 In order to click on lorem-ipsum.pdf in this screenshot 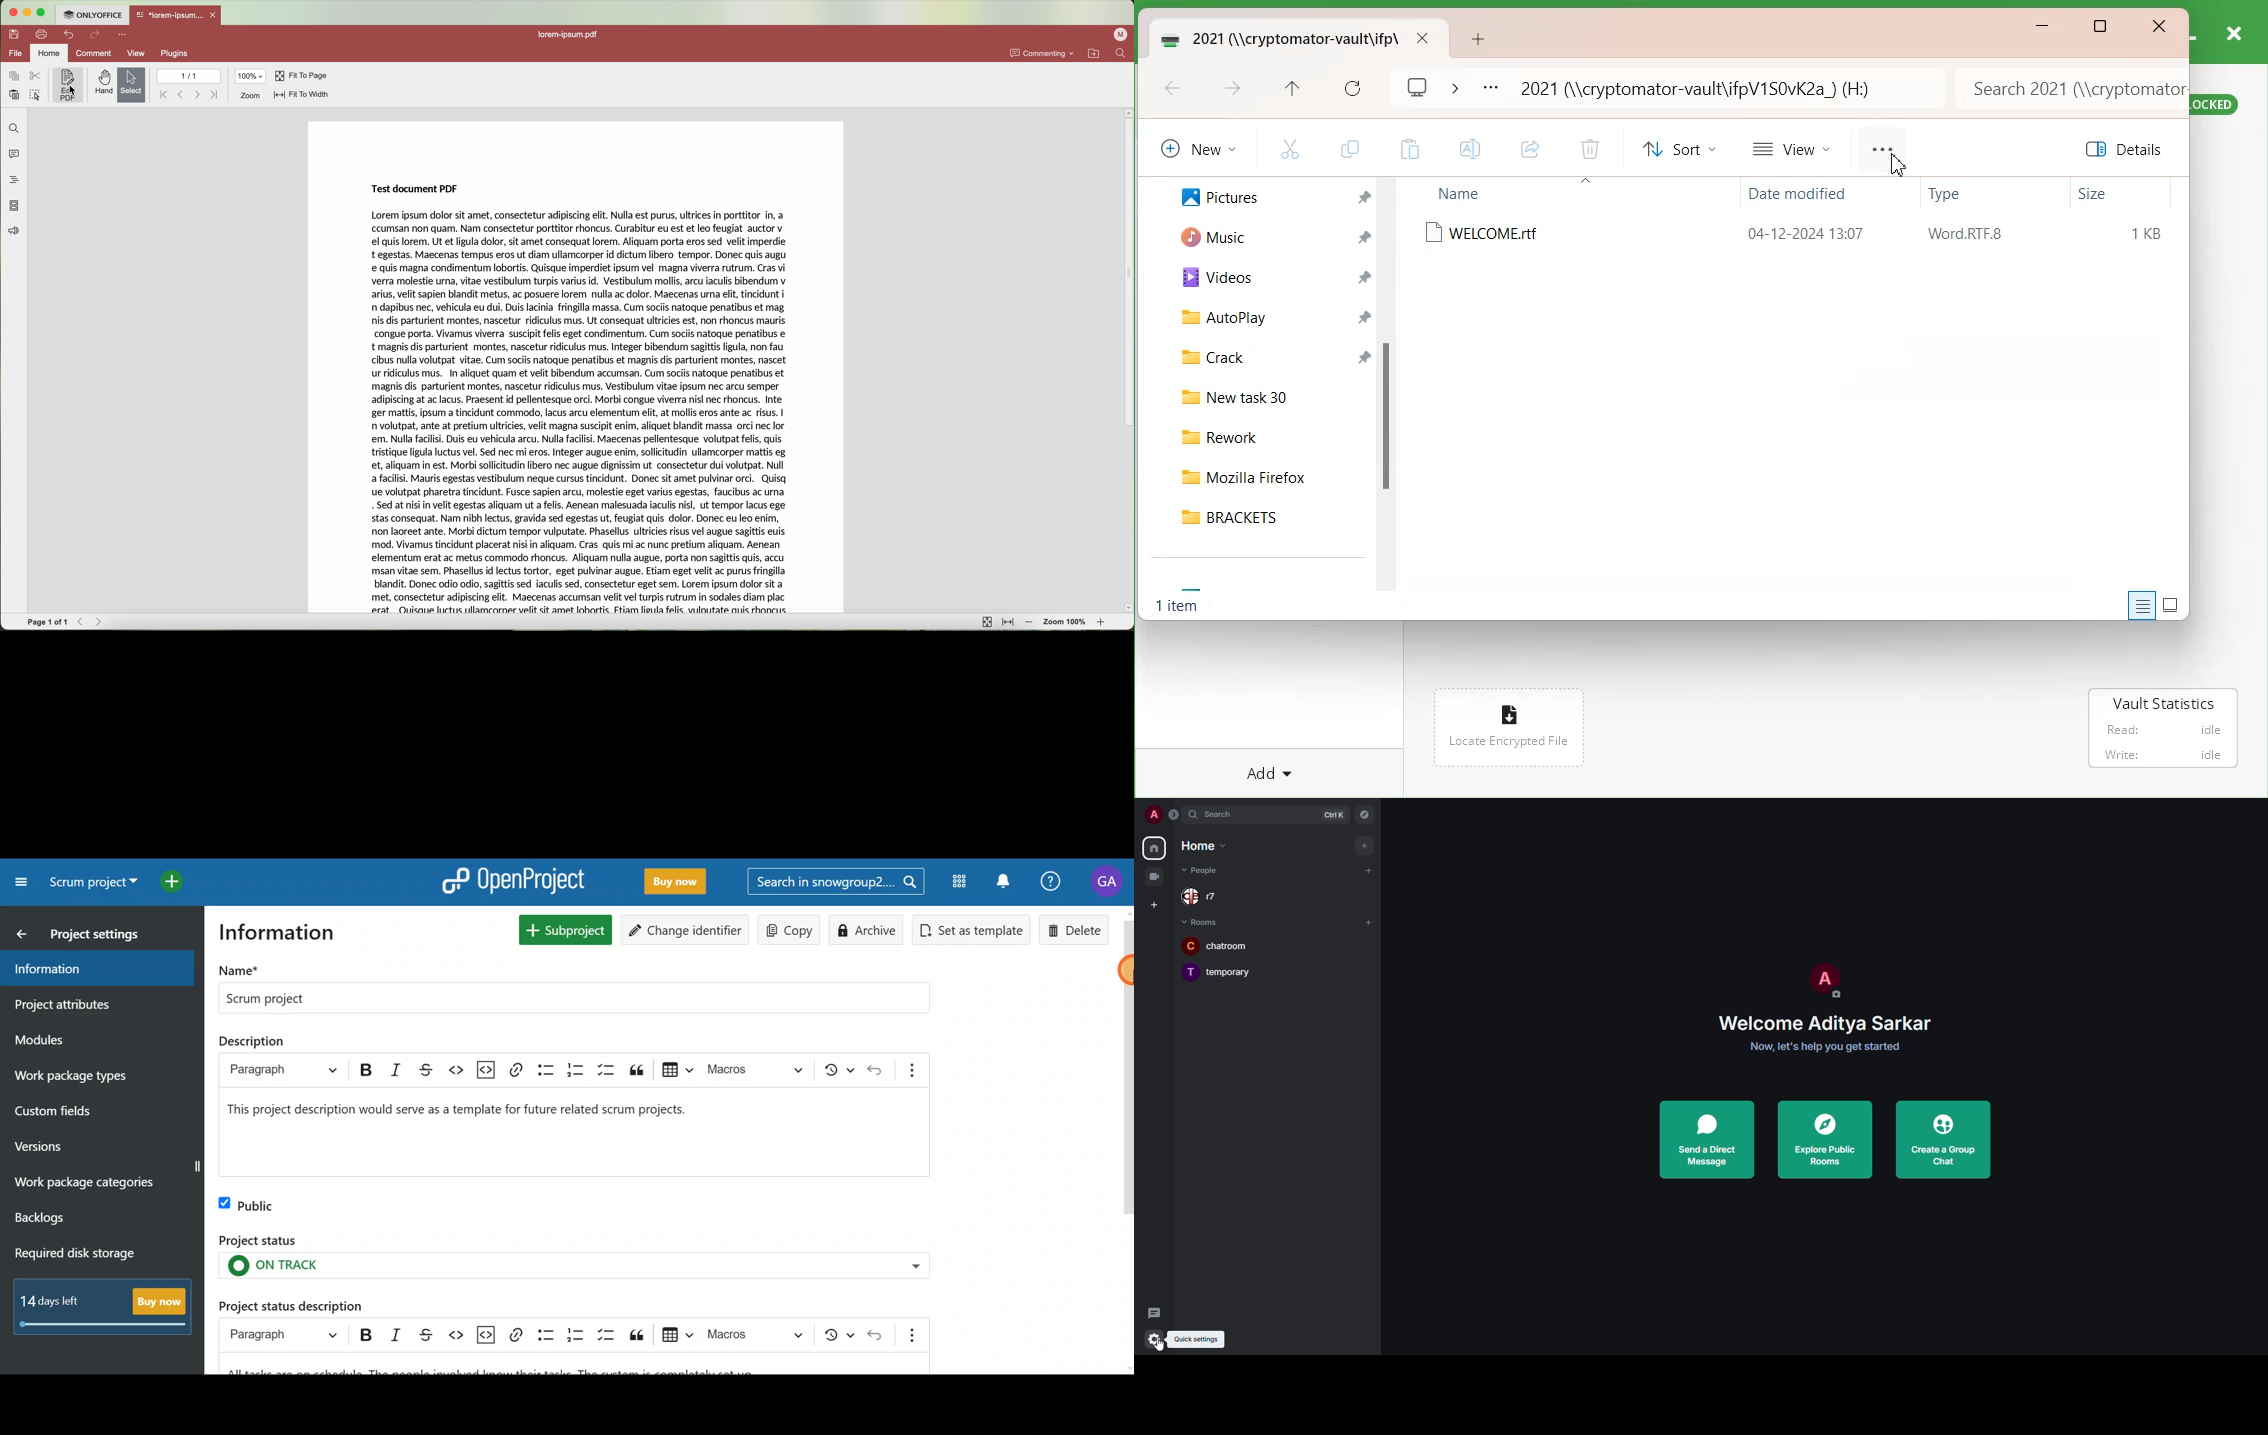, I will do `click(573, 35)`.